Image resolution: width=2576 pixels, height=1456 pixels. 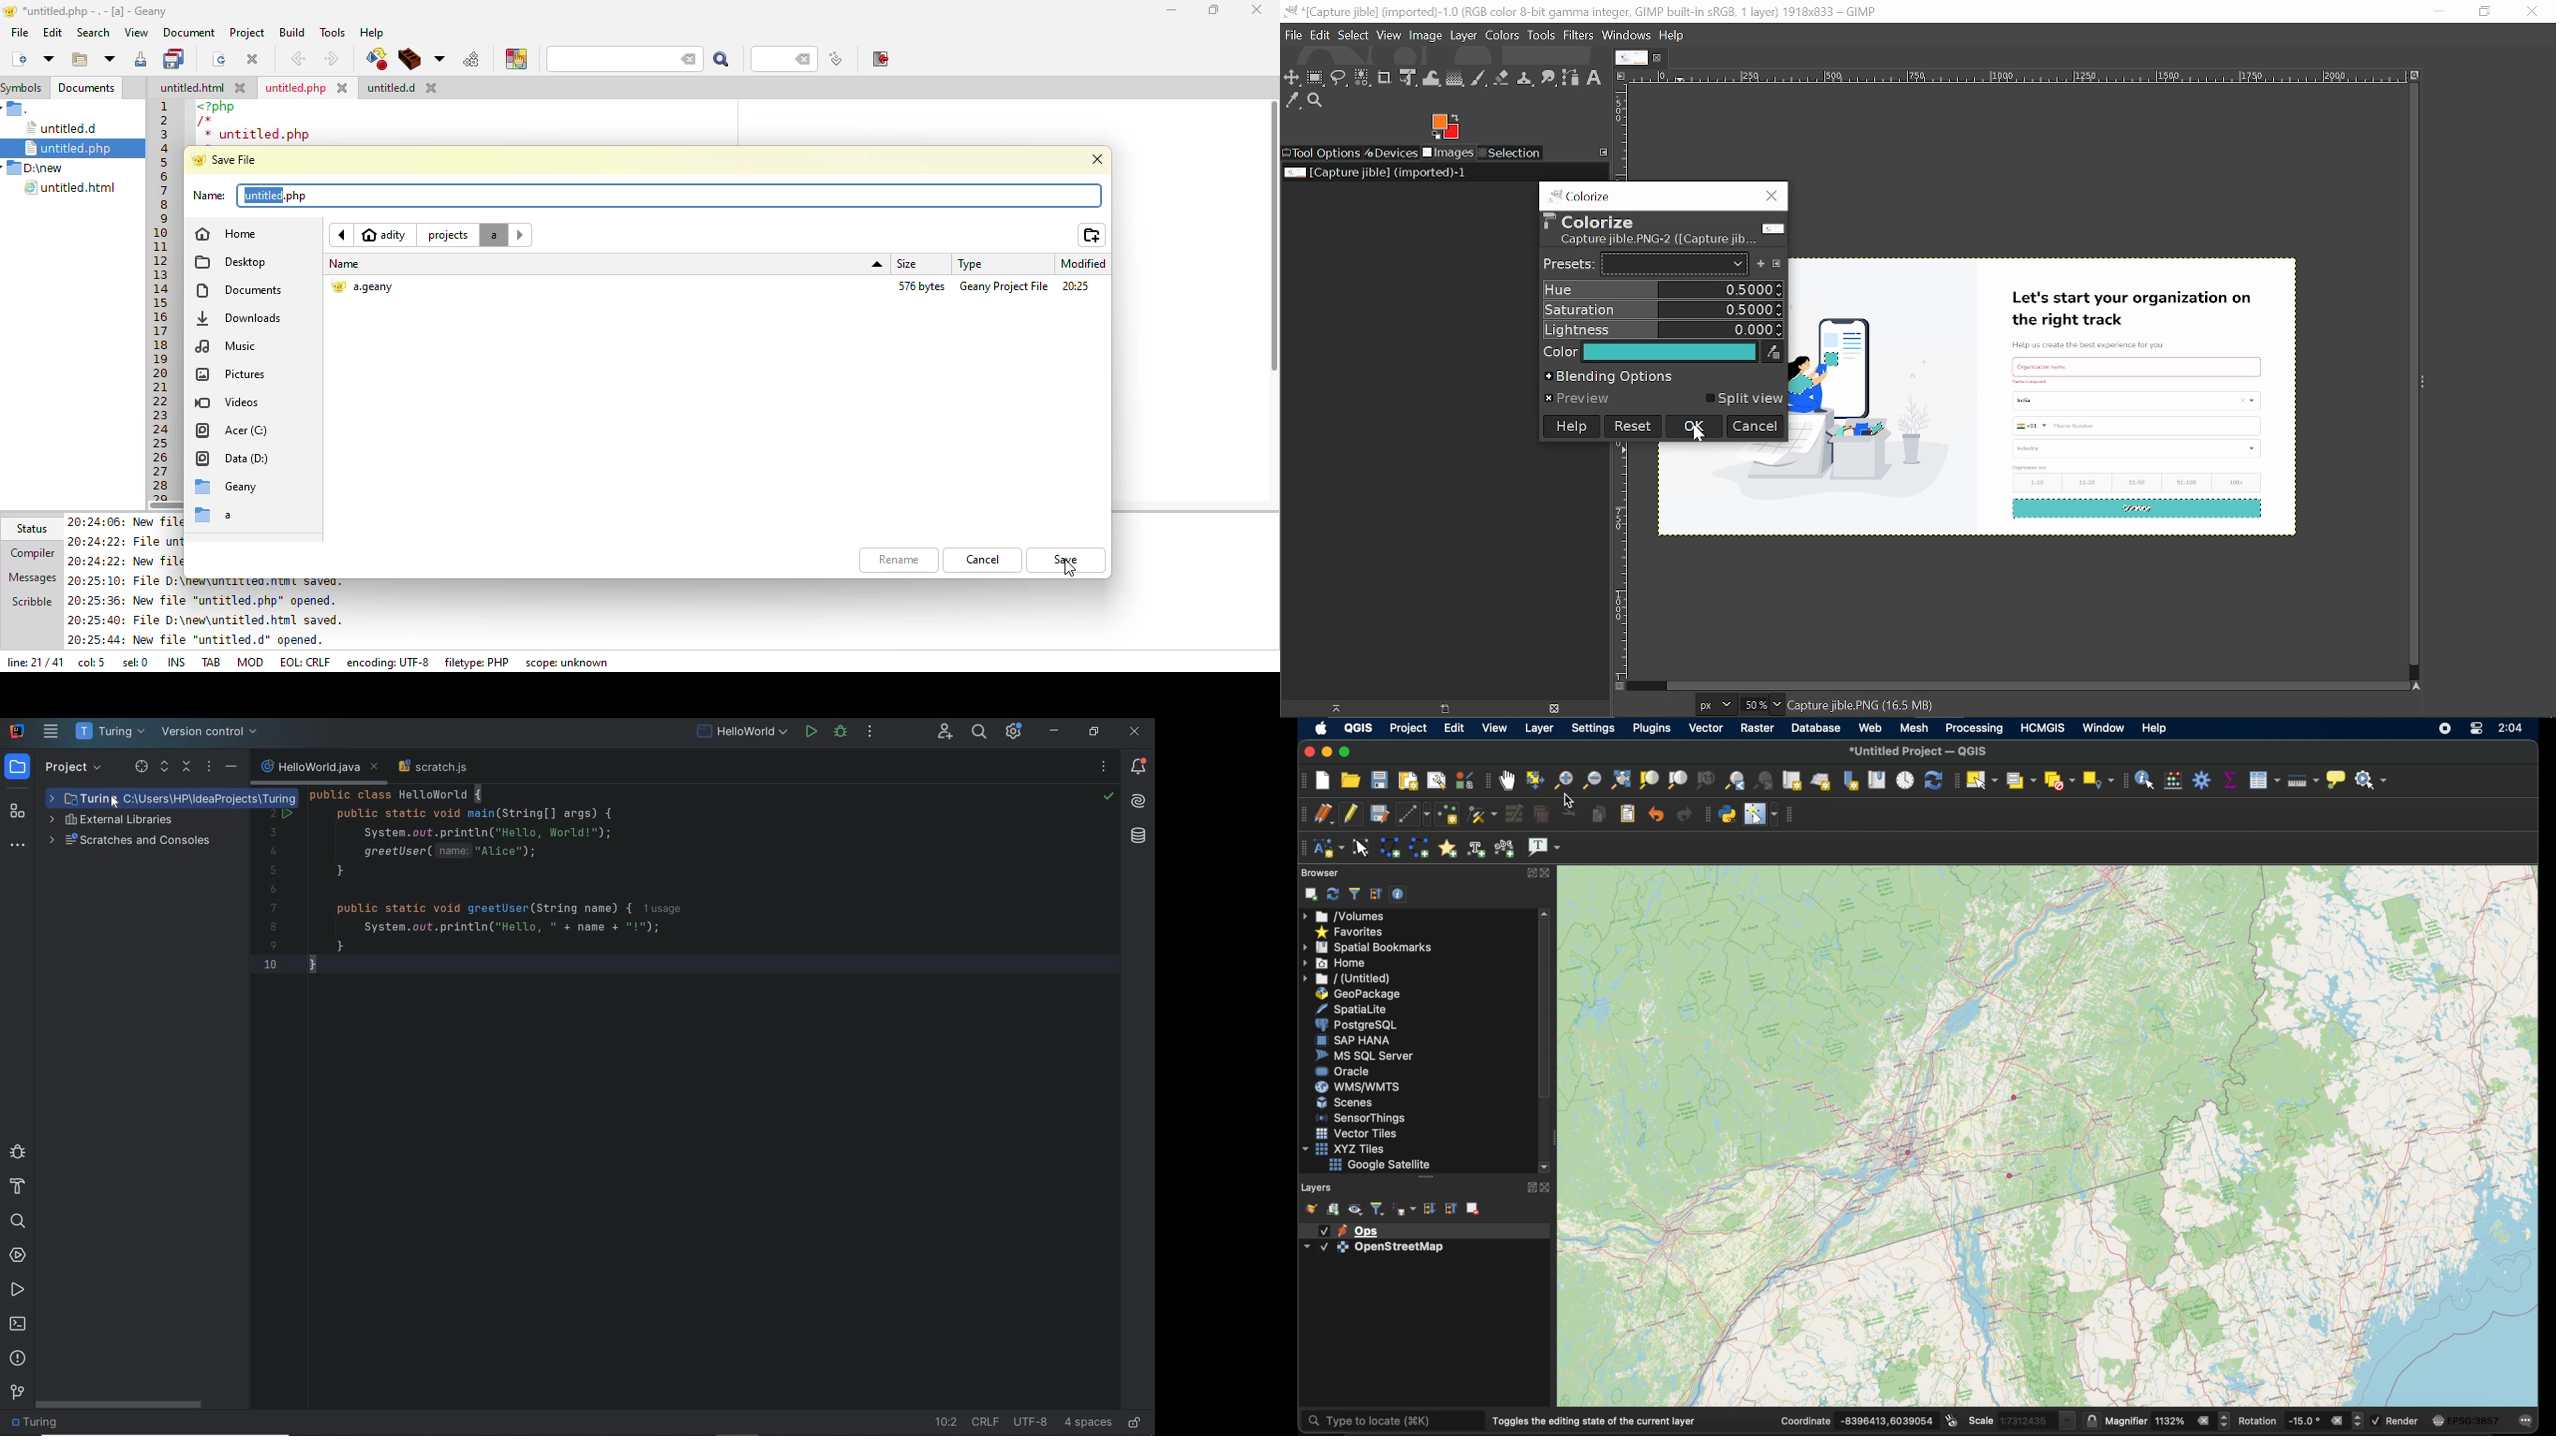 I want to click on show layout manager, so click(x=1437, y=780).